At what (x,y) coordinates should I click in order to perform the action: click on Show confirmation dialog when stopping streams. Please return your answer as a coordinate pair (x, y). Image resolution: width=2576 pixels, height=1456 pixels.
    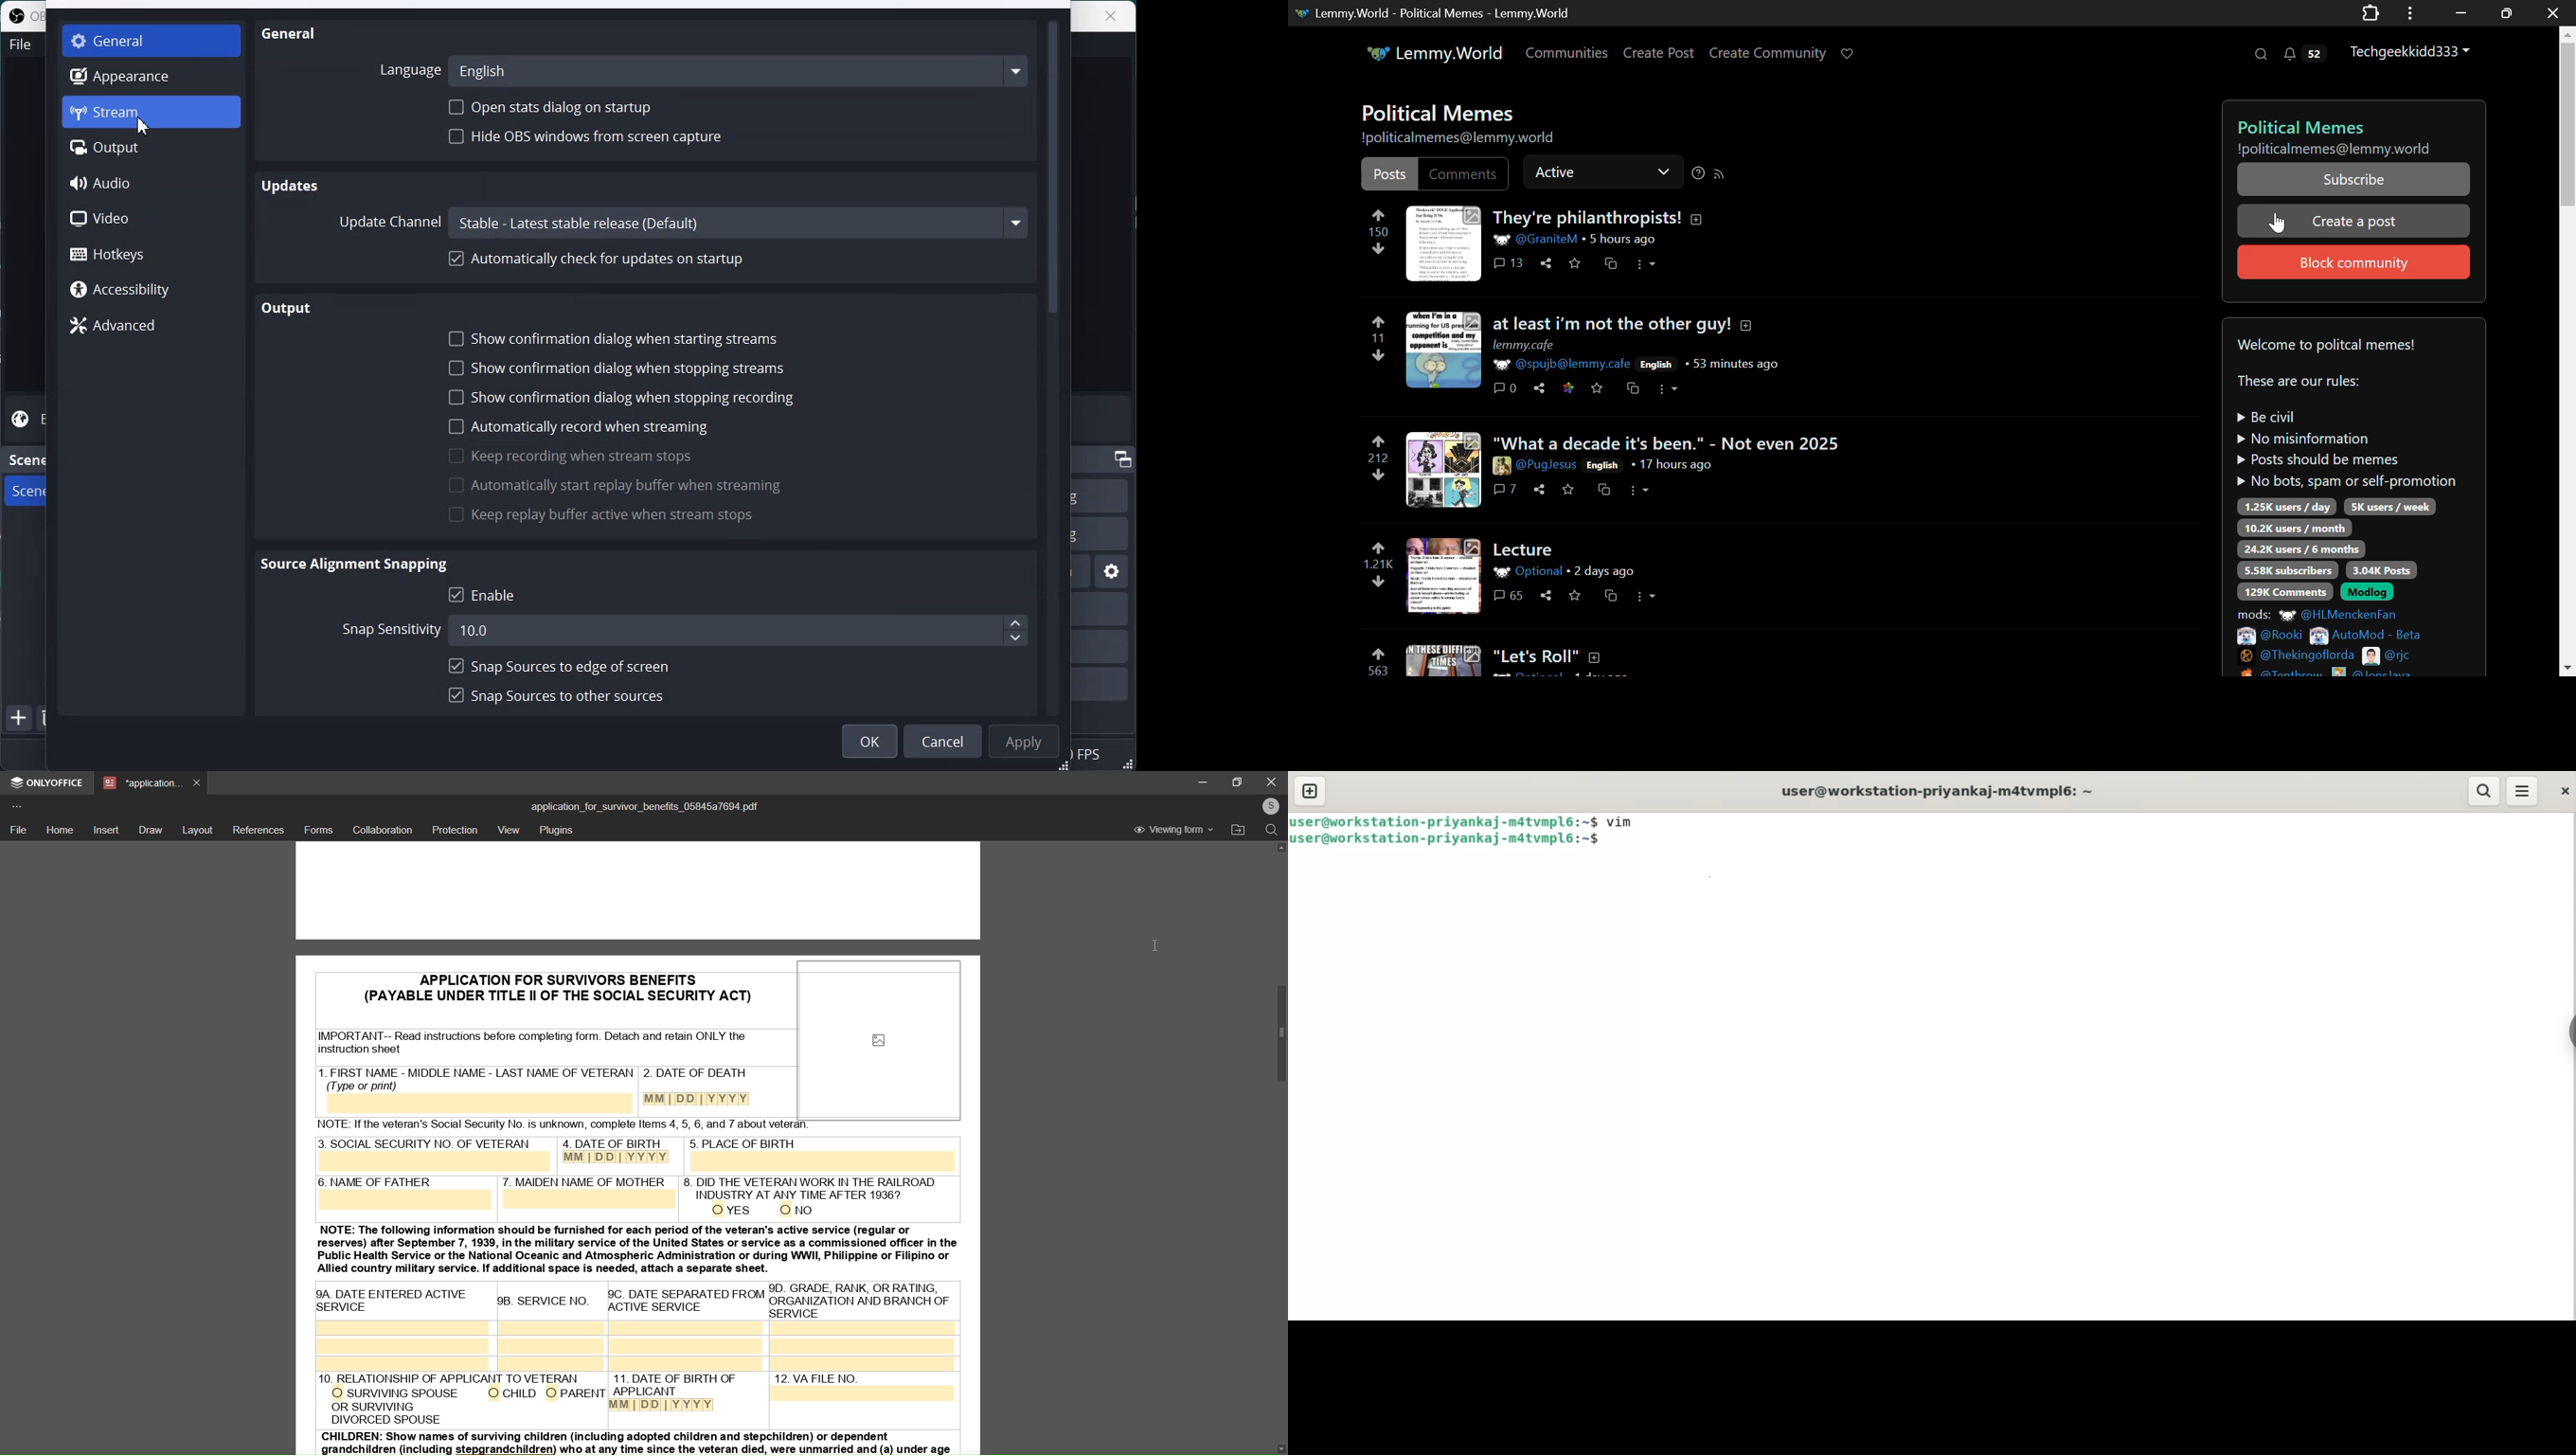
    Looking at the image, I should click on (616, 368).